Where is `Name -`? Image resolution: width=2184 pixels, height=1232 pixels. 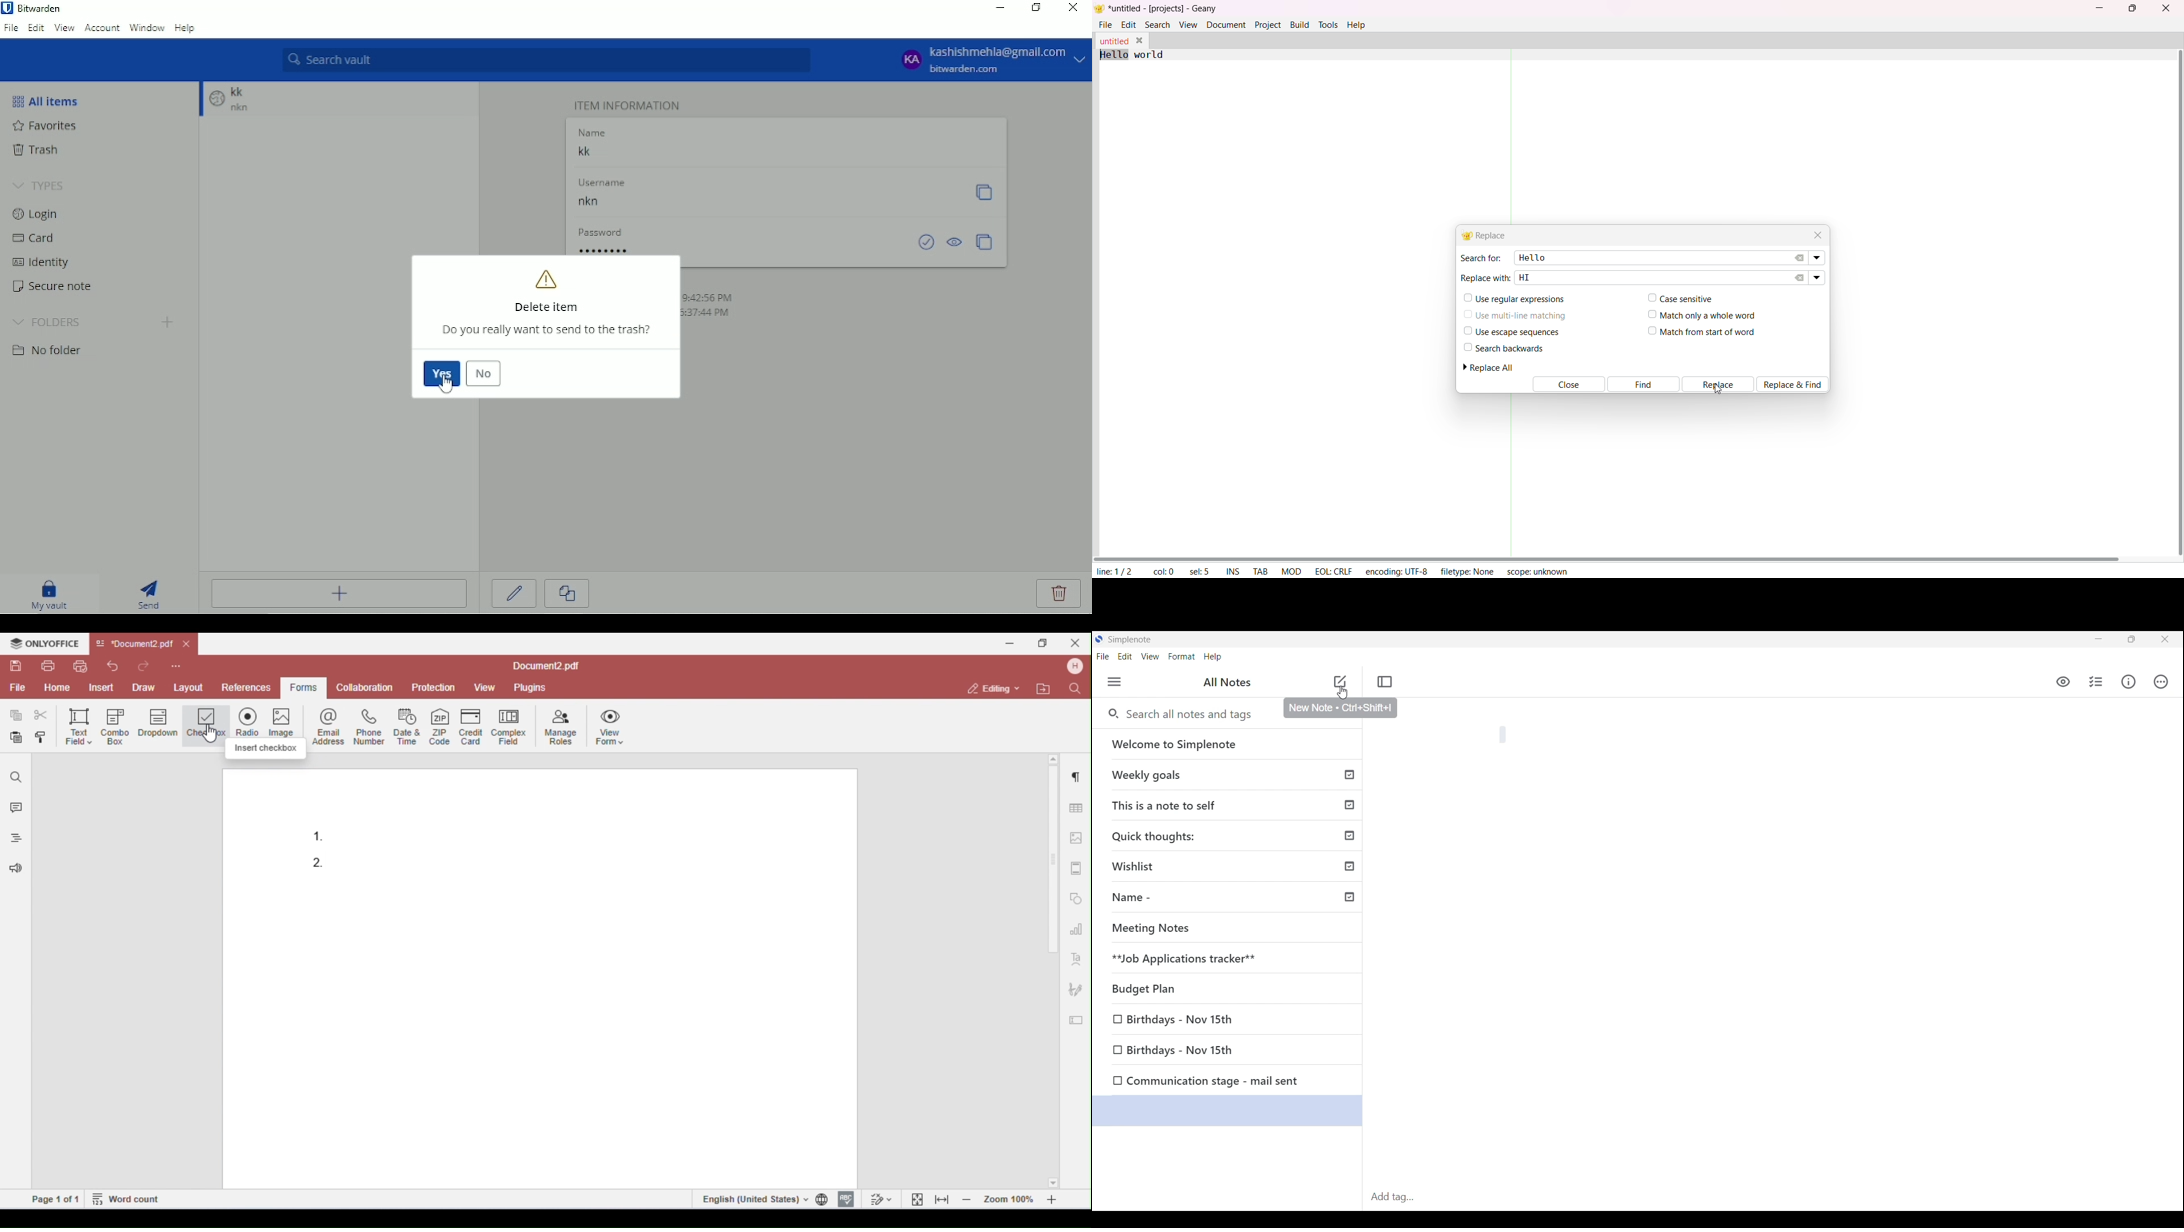
Name - is located at coordinates (1232, 899).